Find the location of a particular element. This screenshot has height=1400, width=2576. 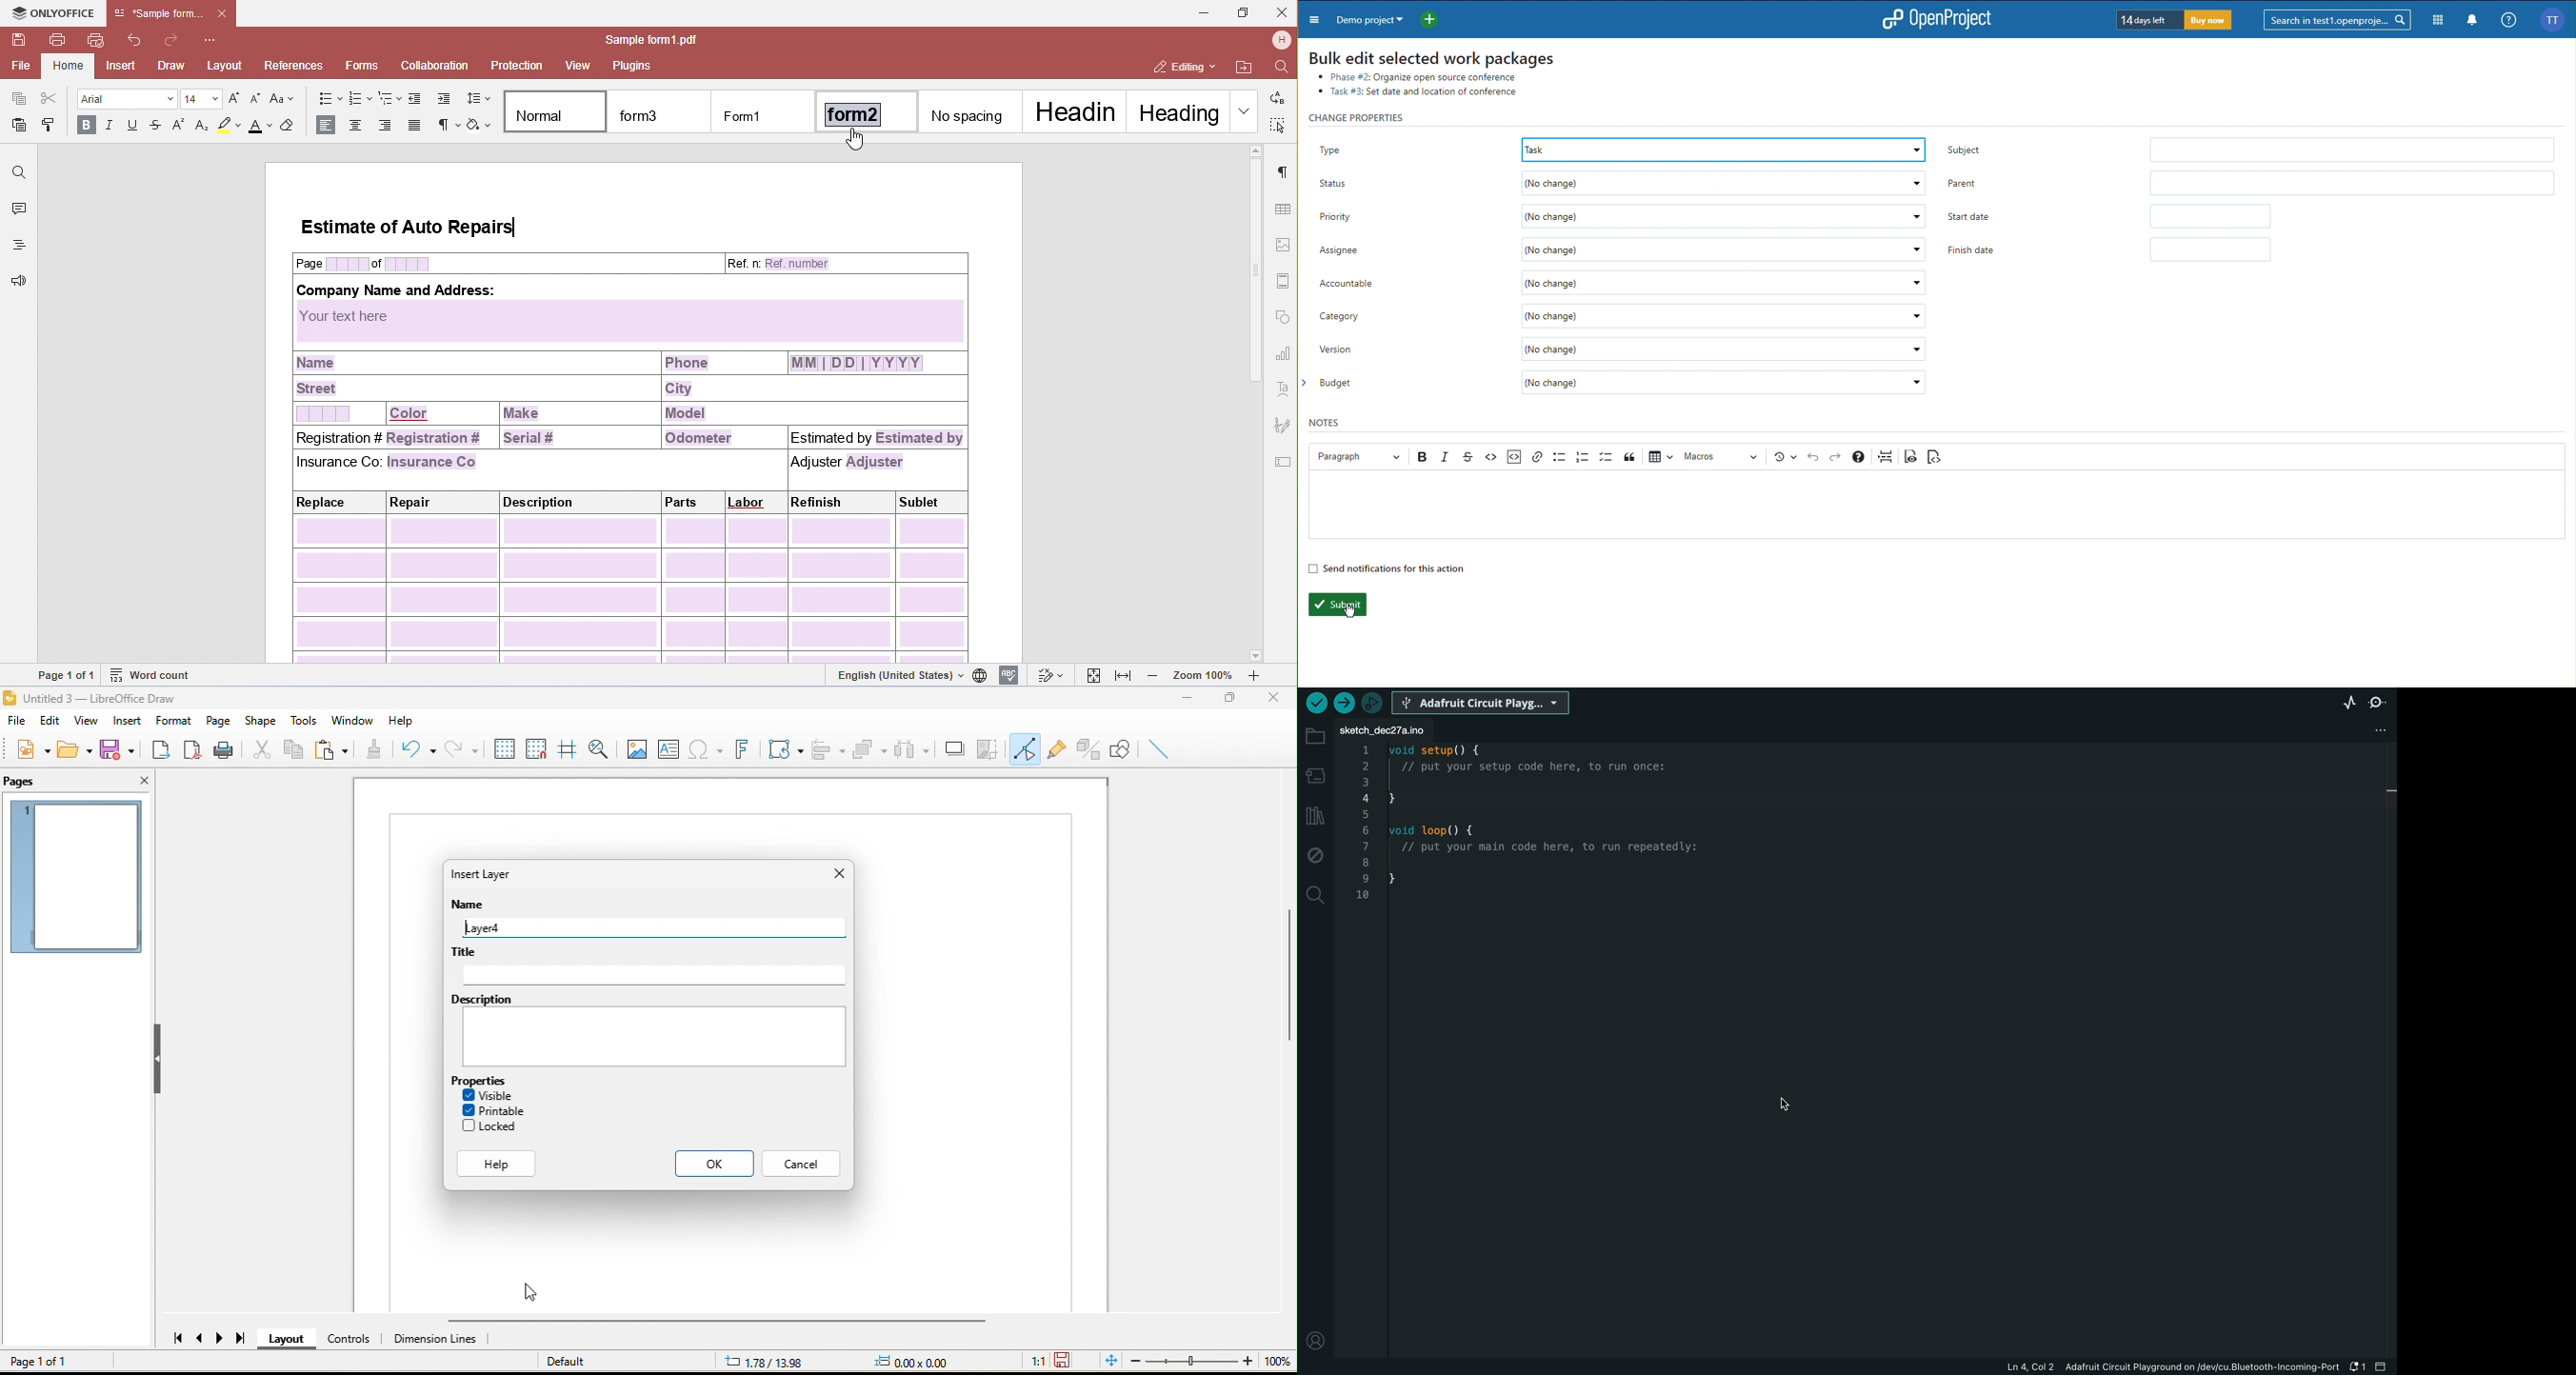

Submit is located at coordinates (1336, 604).